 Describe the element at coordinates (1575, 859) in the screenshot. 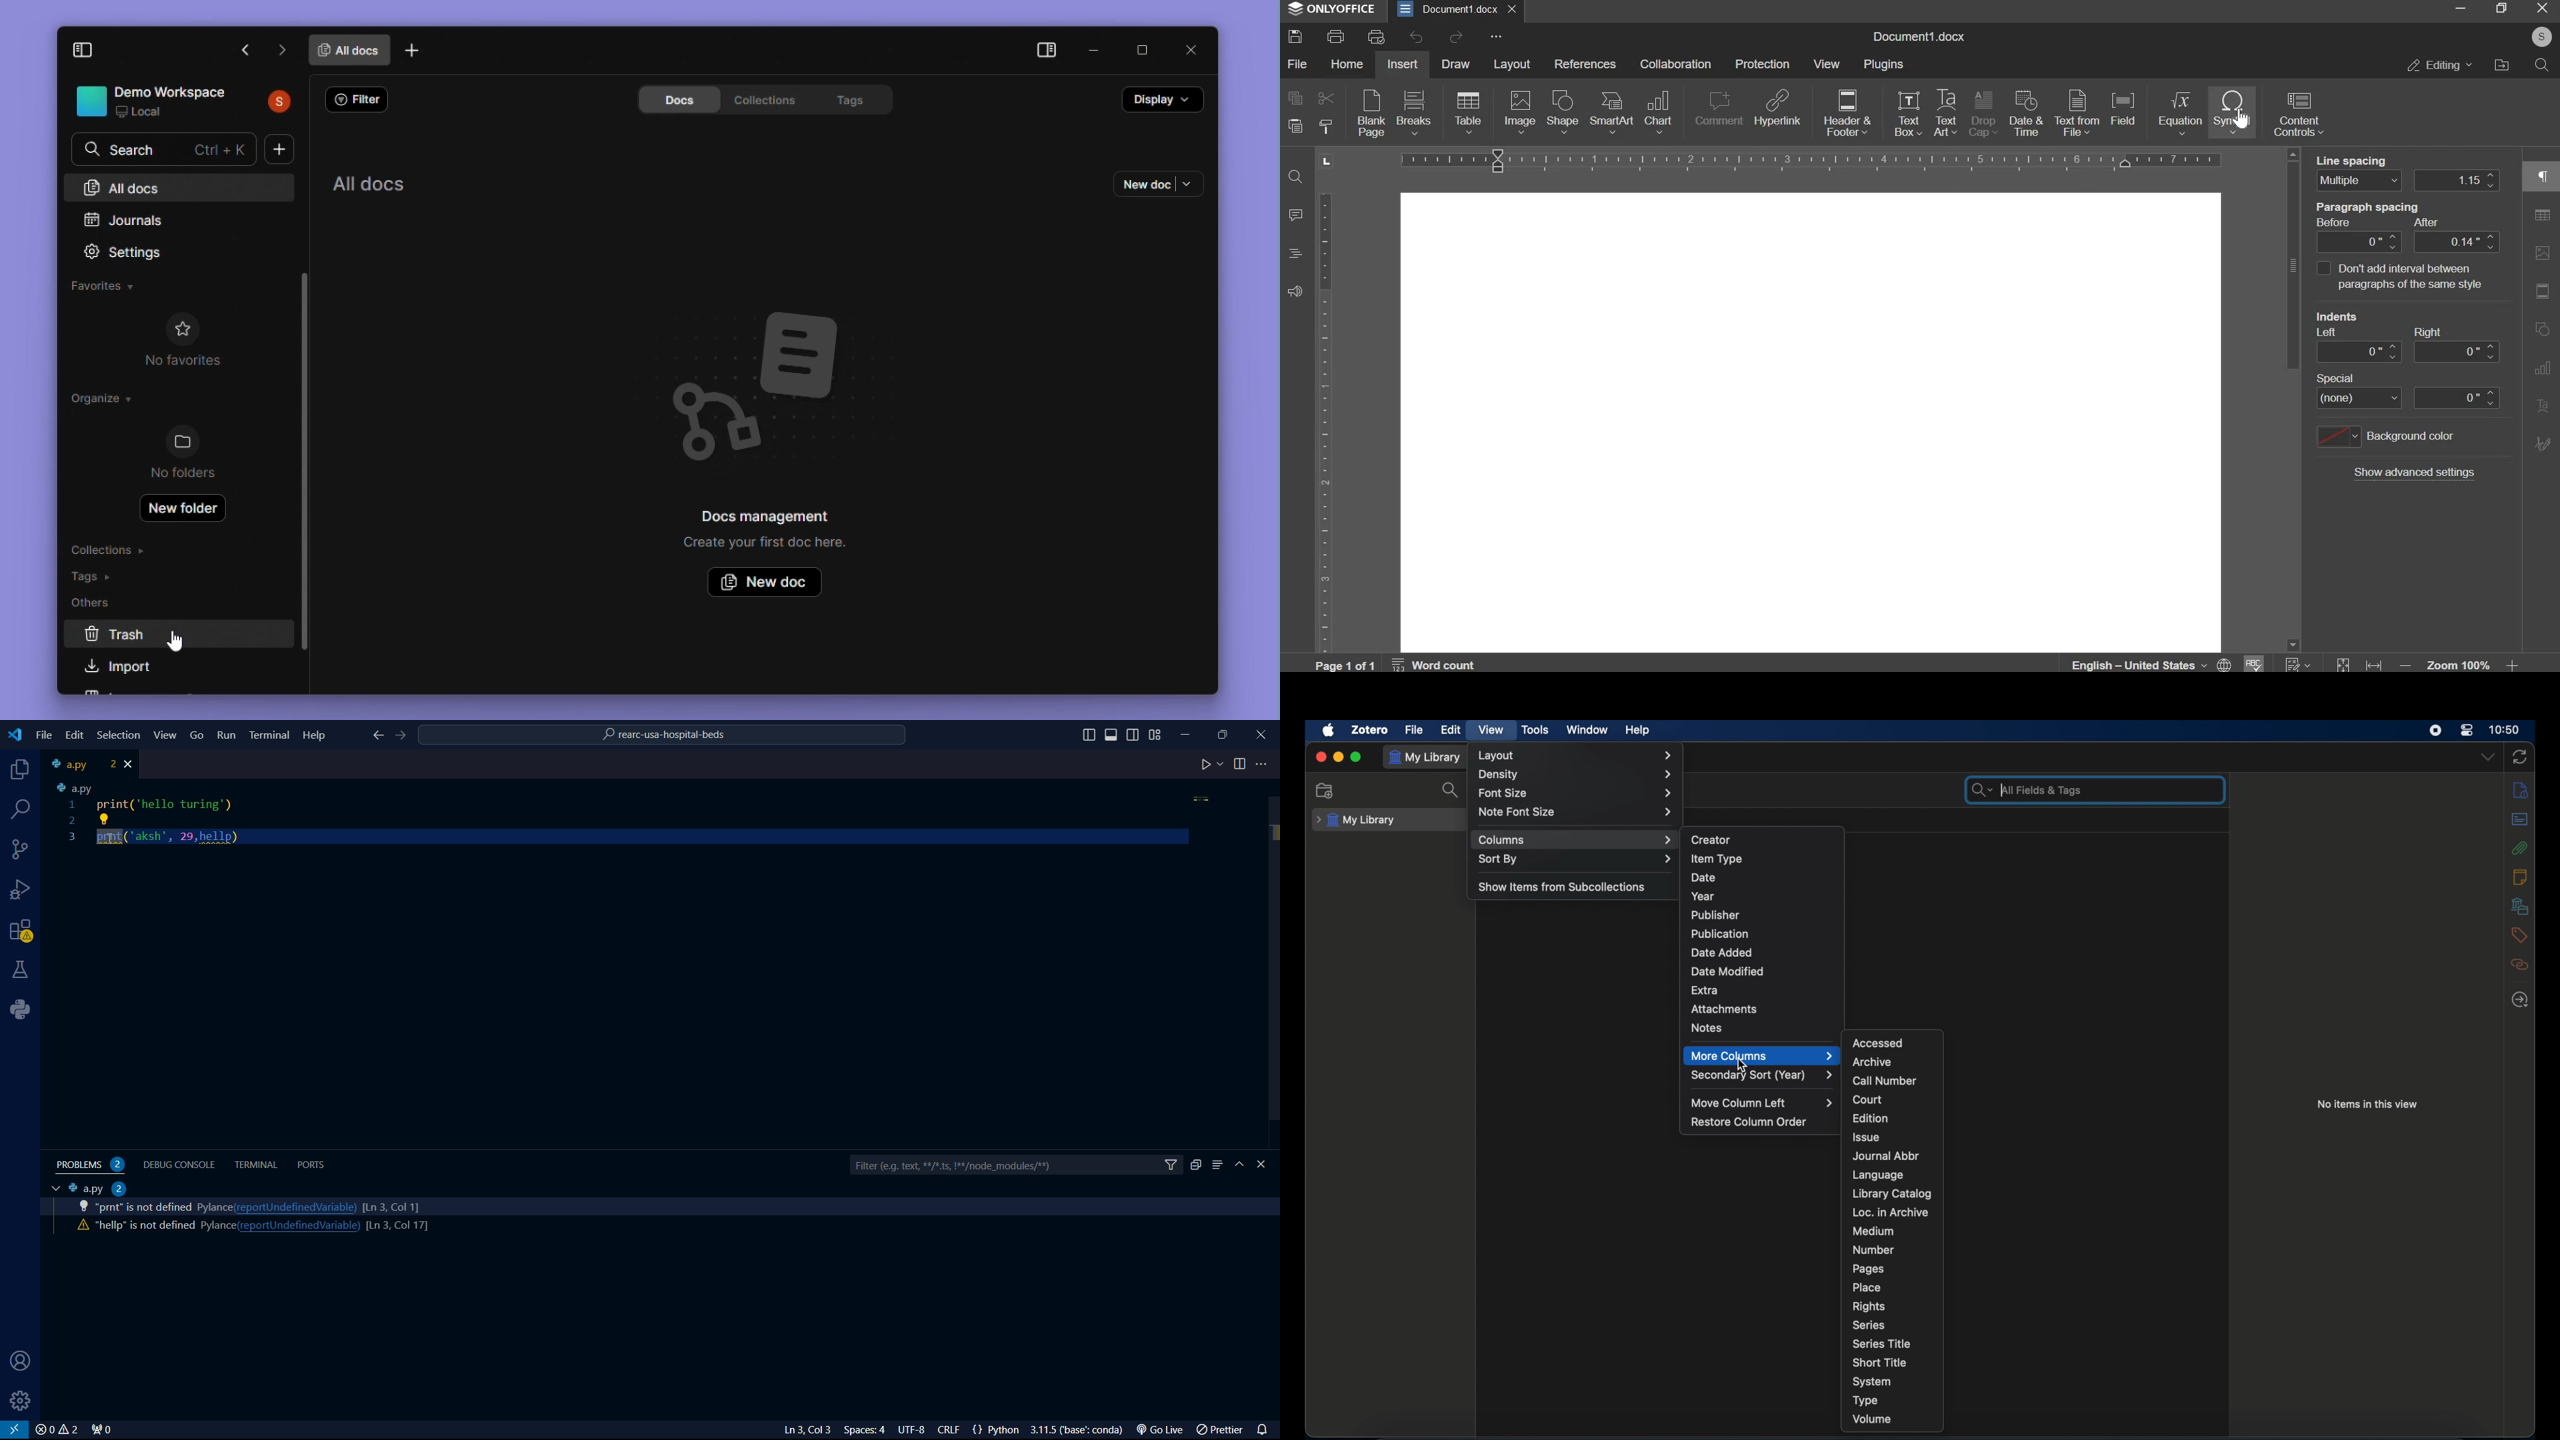

I see `sort by` at that location.